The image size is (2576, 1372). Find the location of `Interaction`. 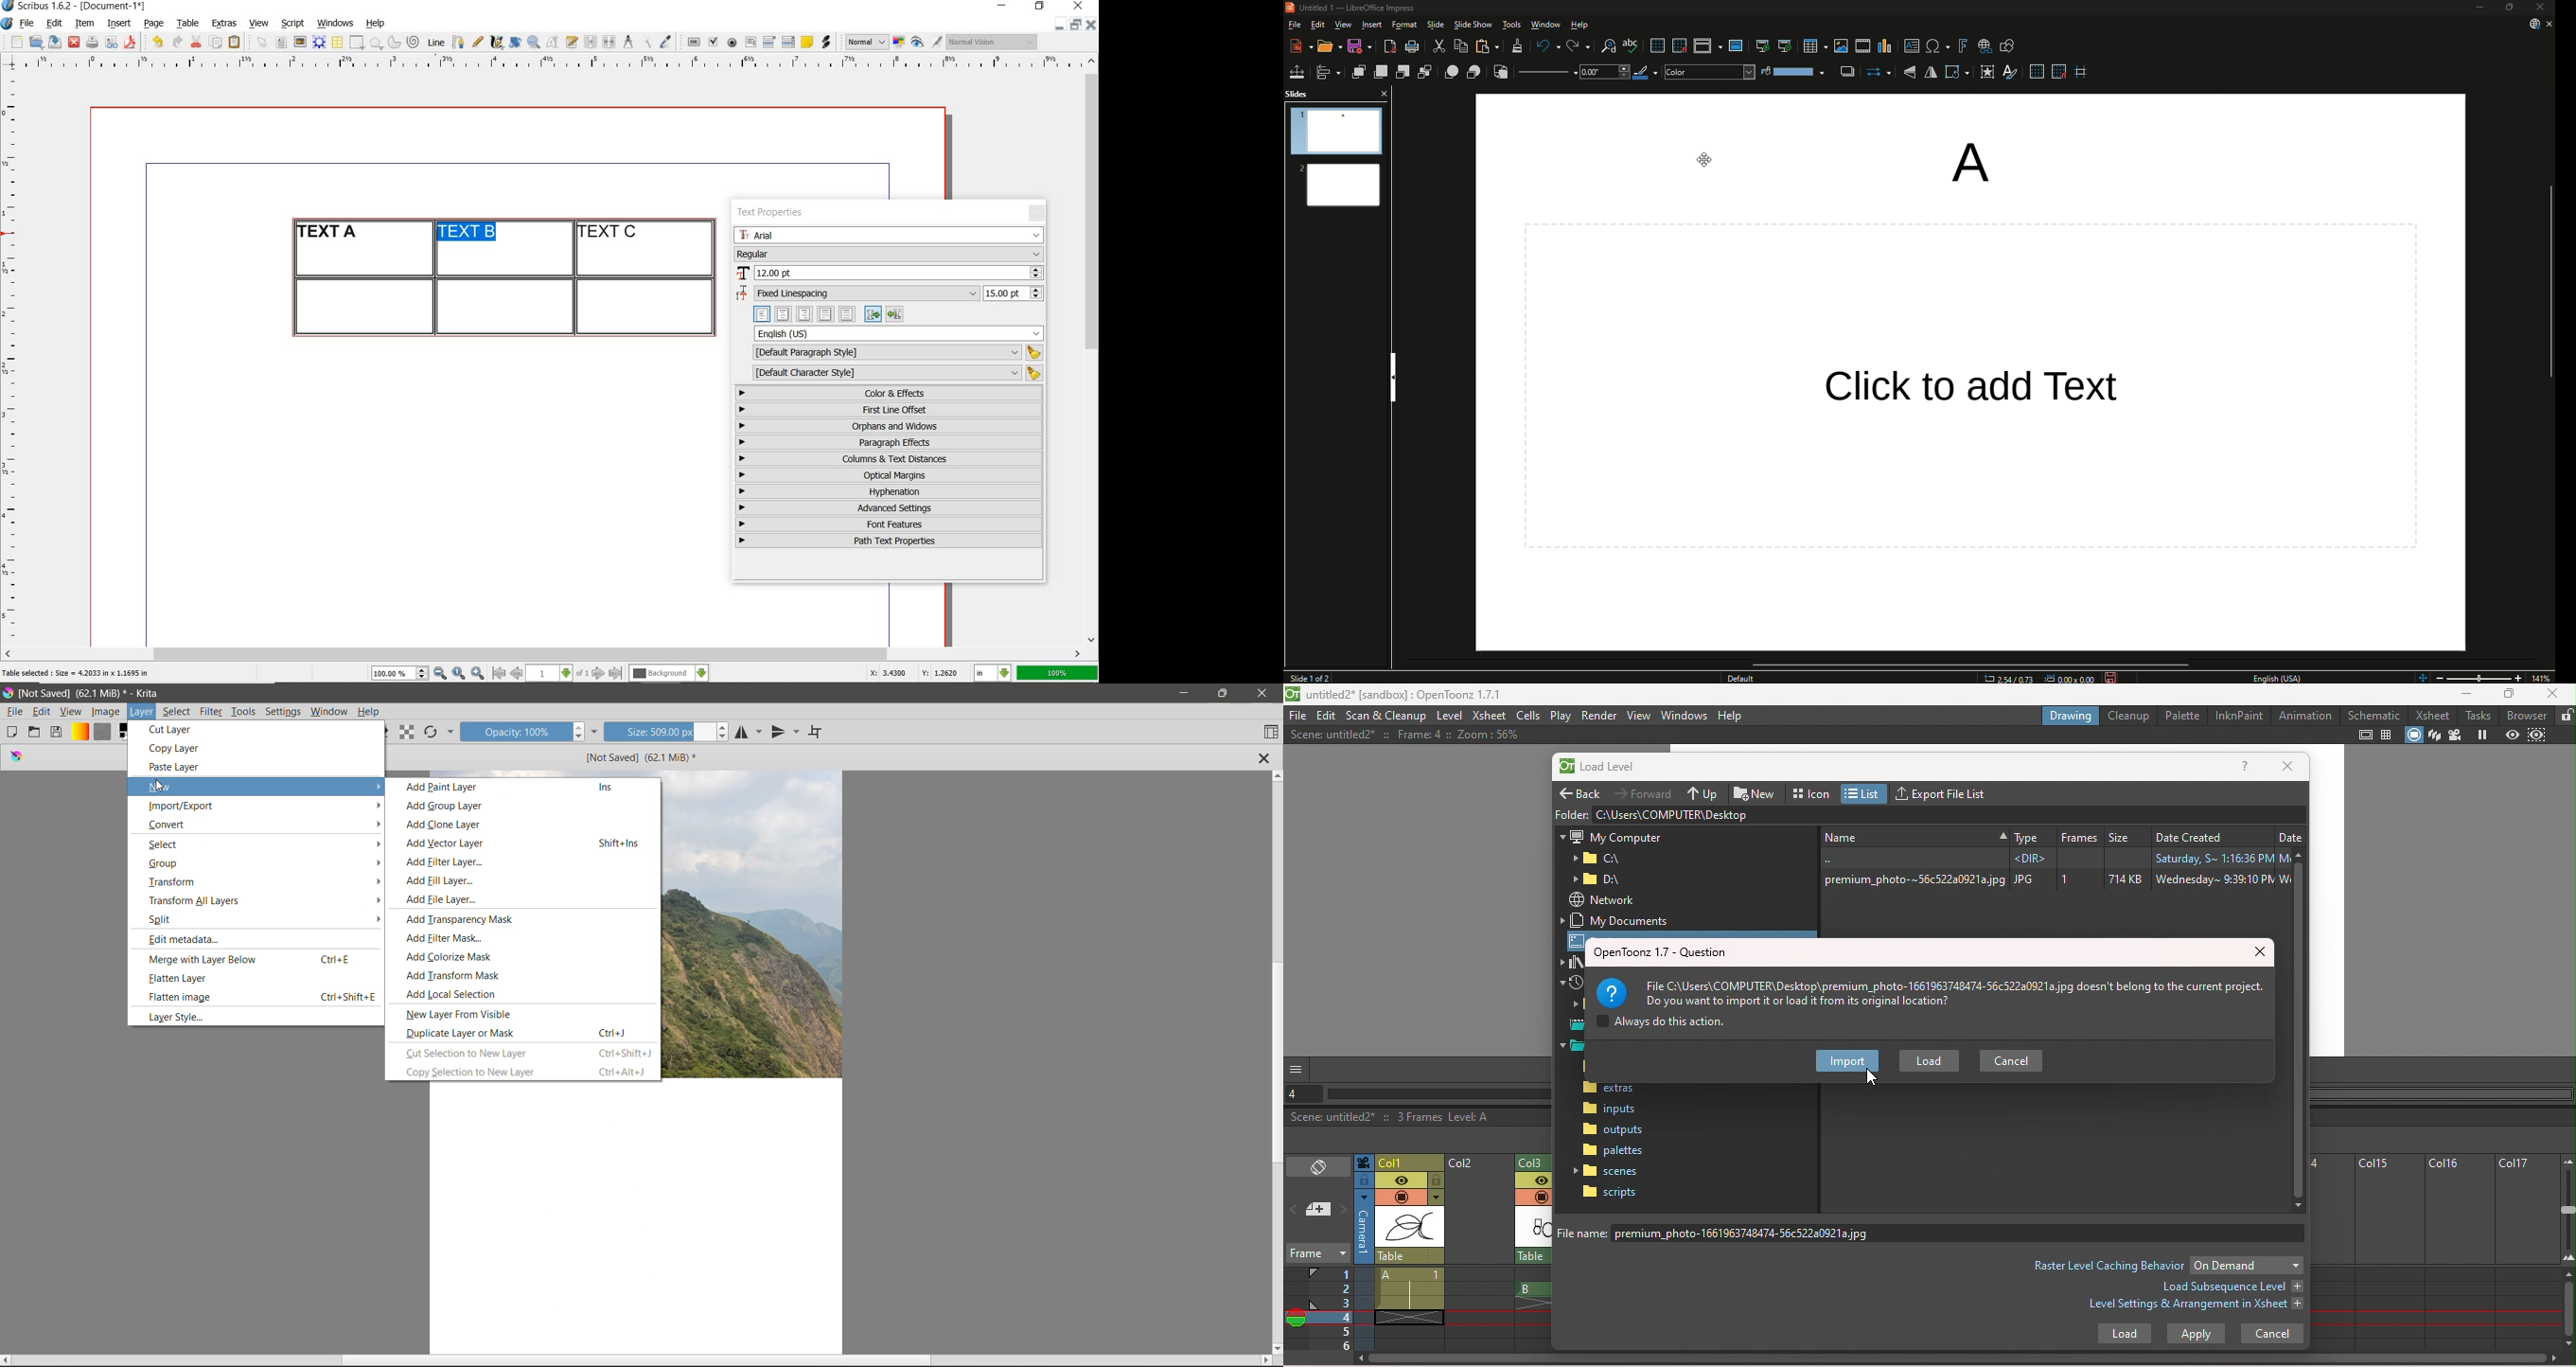

Interaction is located at coordinates (1988, 72).